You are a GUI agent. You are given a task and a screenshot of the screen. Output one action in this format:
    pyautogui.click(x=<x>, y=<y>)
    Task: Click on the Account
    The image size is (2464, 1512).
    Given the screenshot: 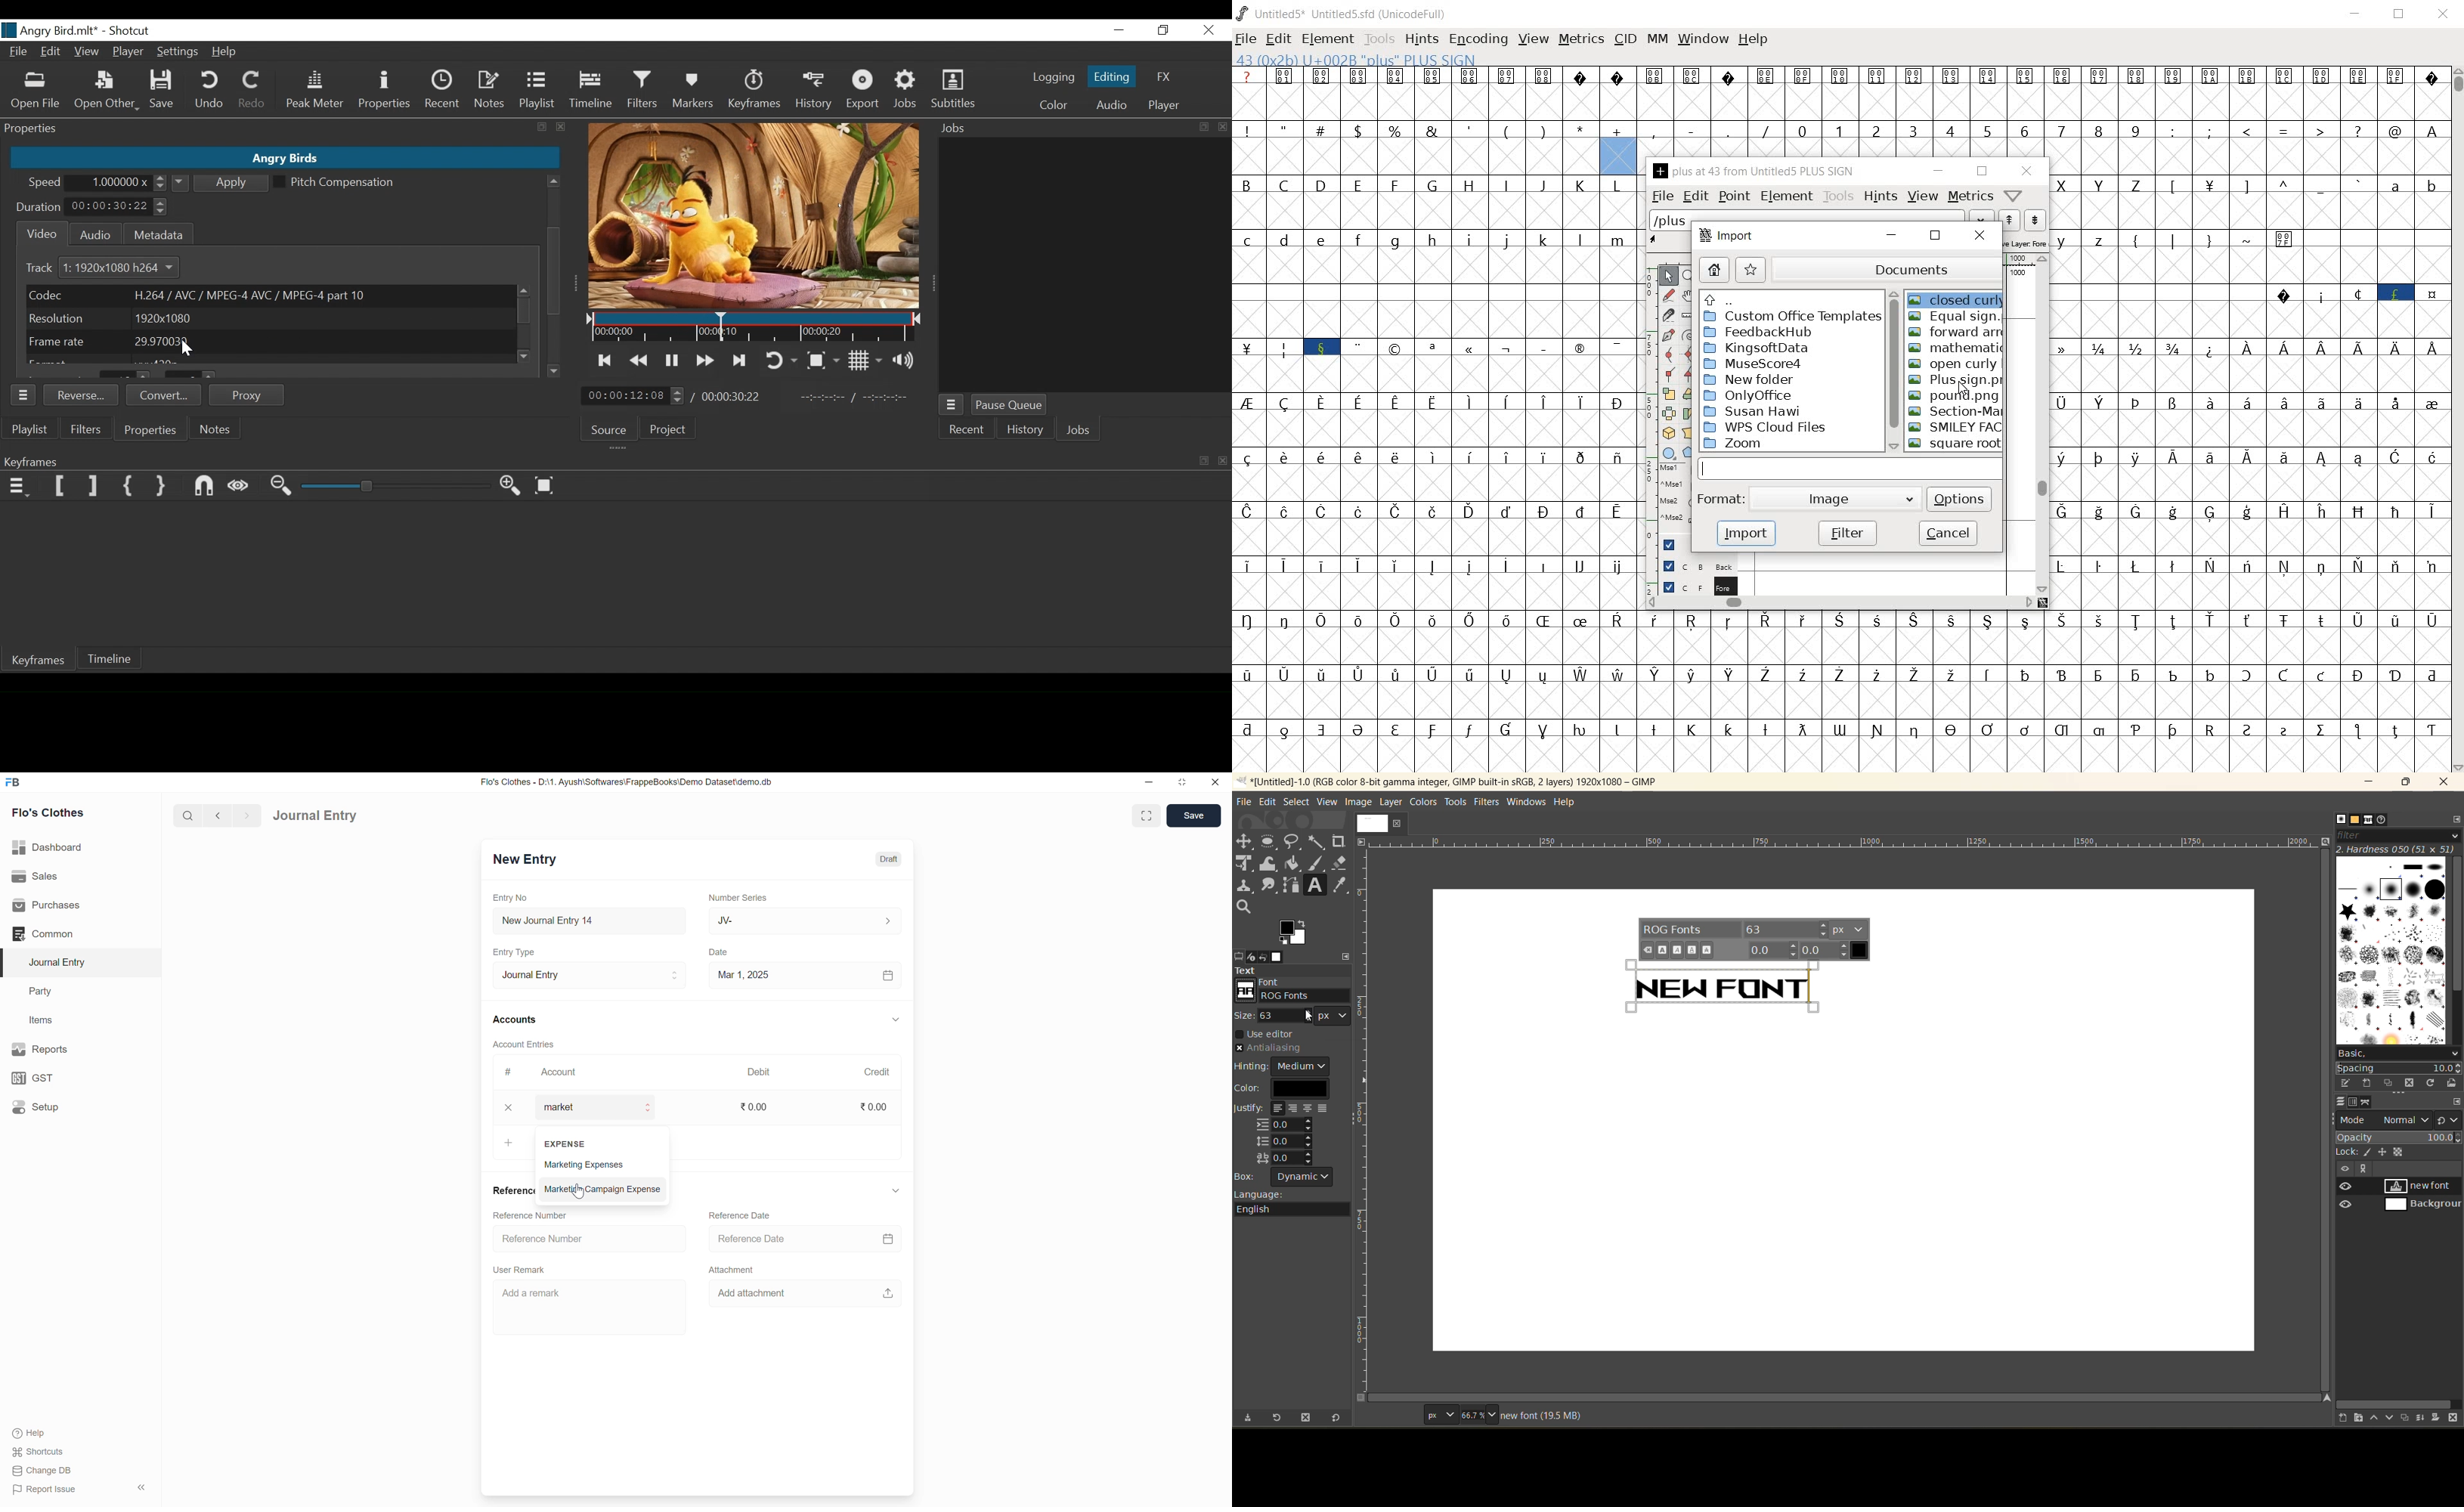 What is the action you would take?
    pyautogui.click(x=560, y=1072)
    